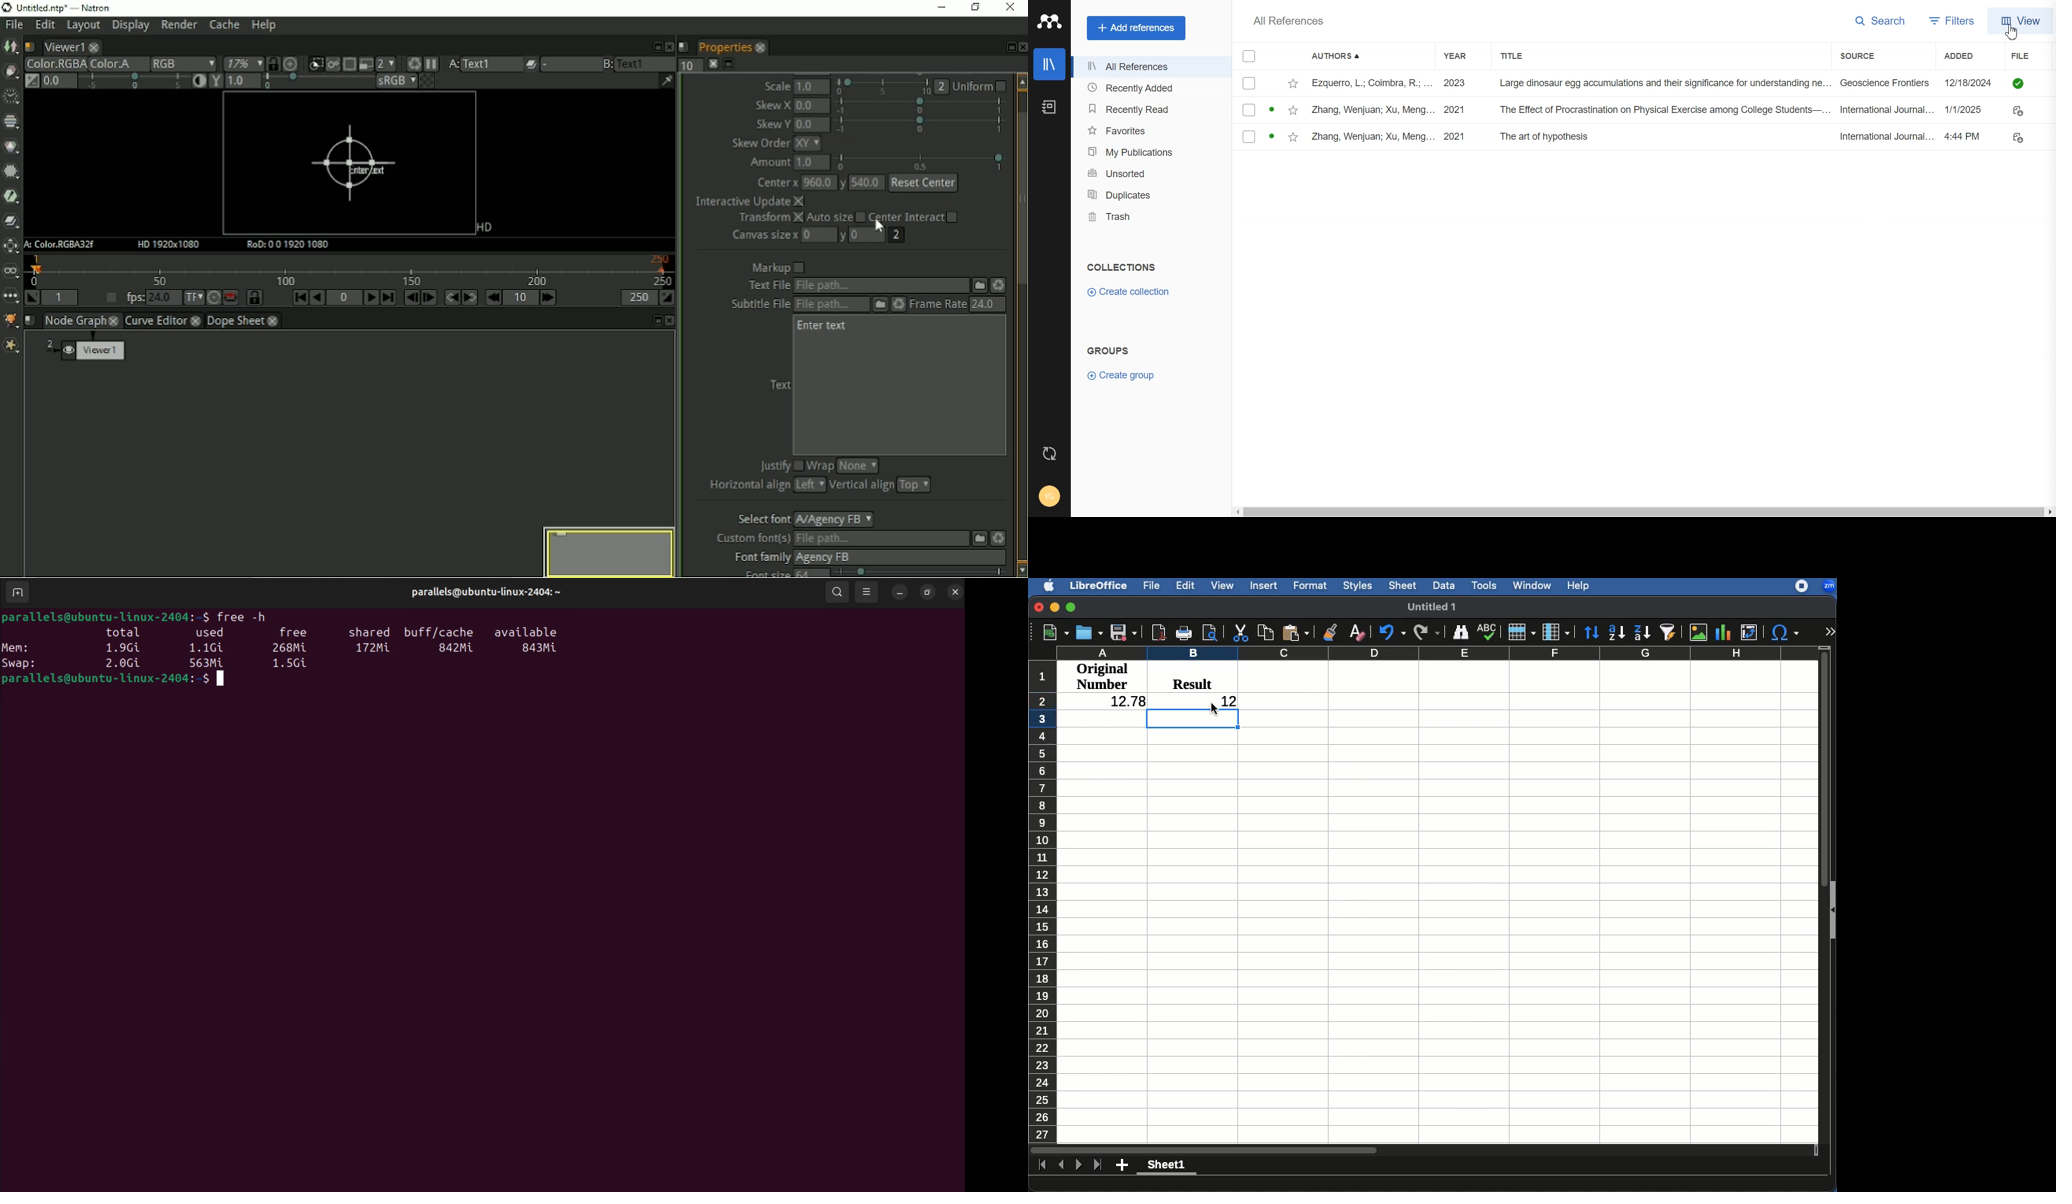 This screenshot has height=1204, width=2072. Describe the element at coordinates (1642, 509) in the screenshot. I see `Horizontal scroll bar` at that location.